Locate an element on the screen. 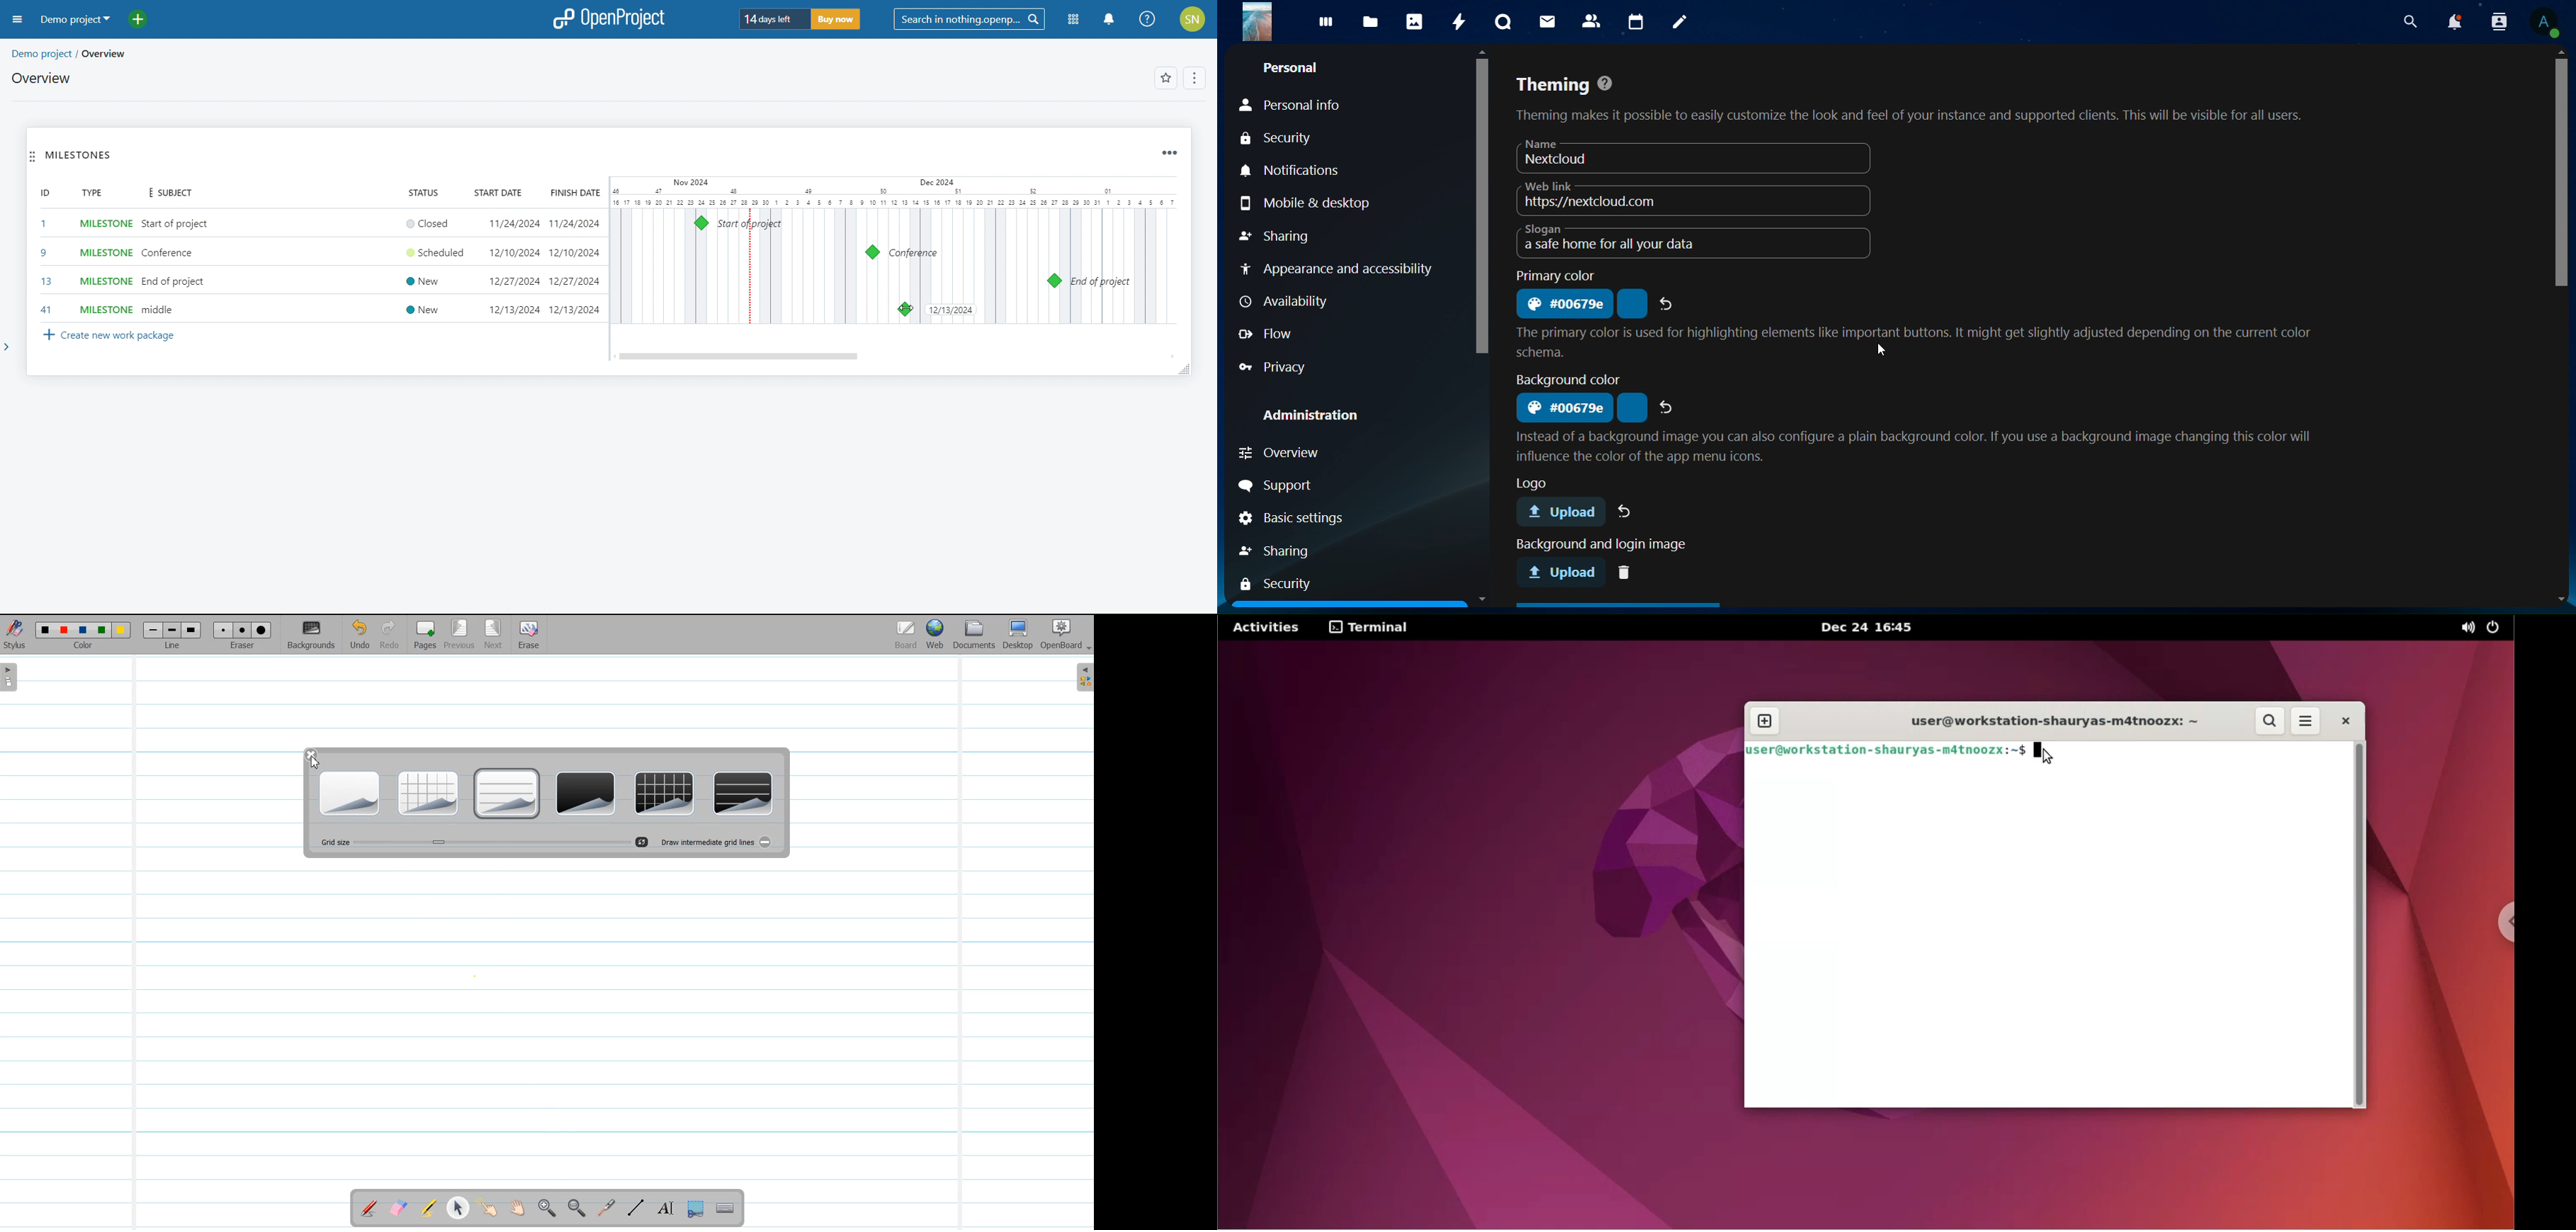 Image resolution: width=2576 pixels, height=1232 pixels. scroll bar is located at coordinates (1480, 207).